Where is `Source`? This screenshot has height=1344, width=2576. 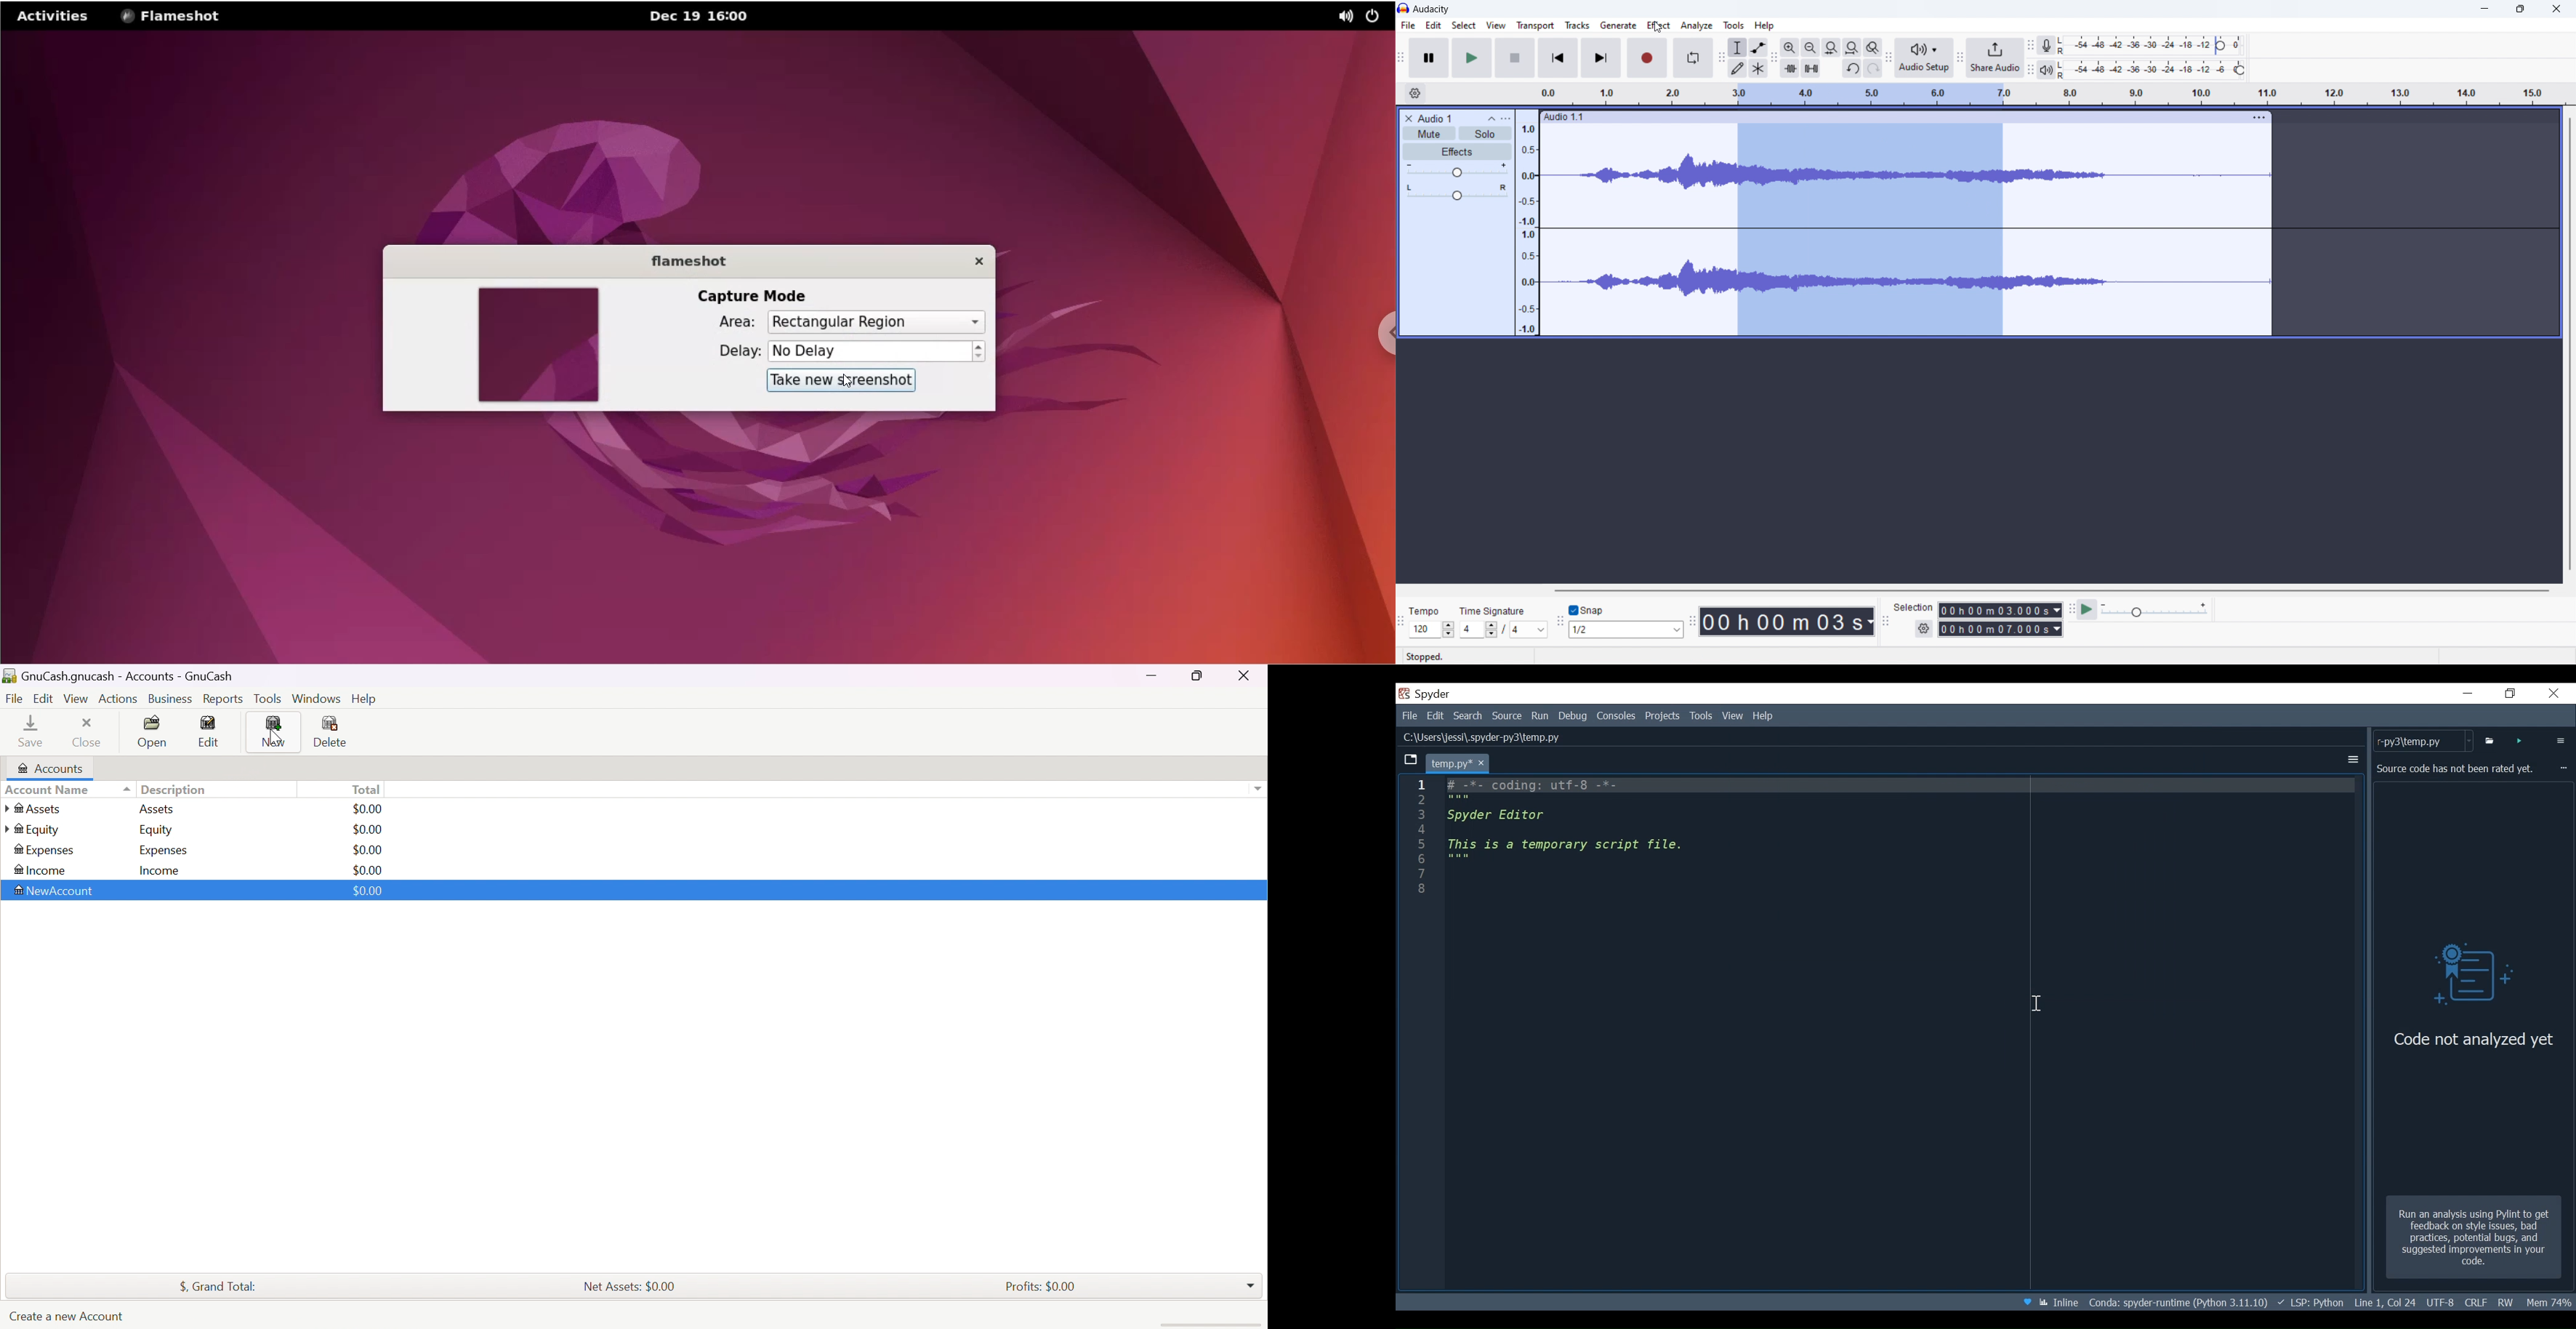
Source is located at coordinates (1508, 716).